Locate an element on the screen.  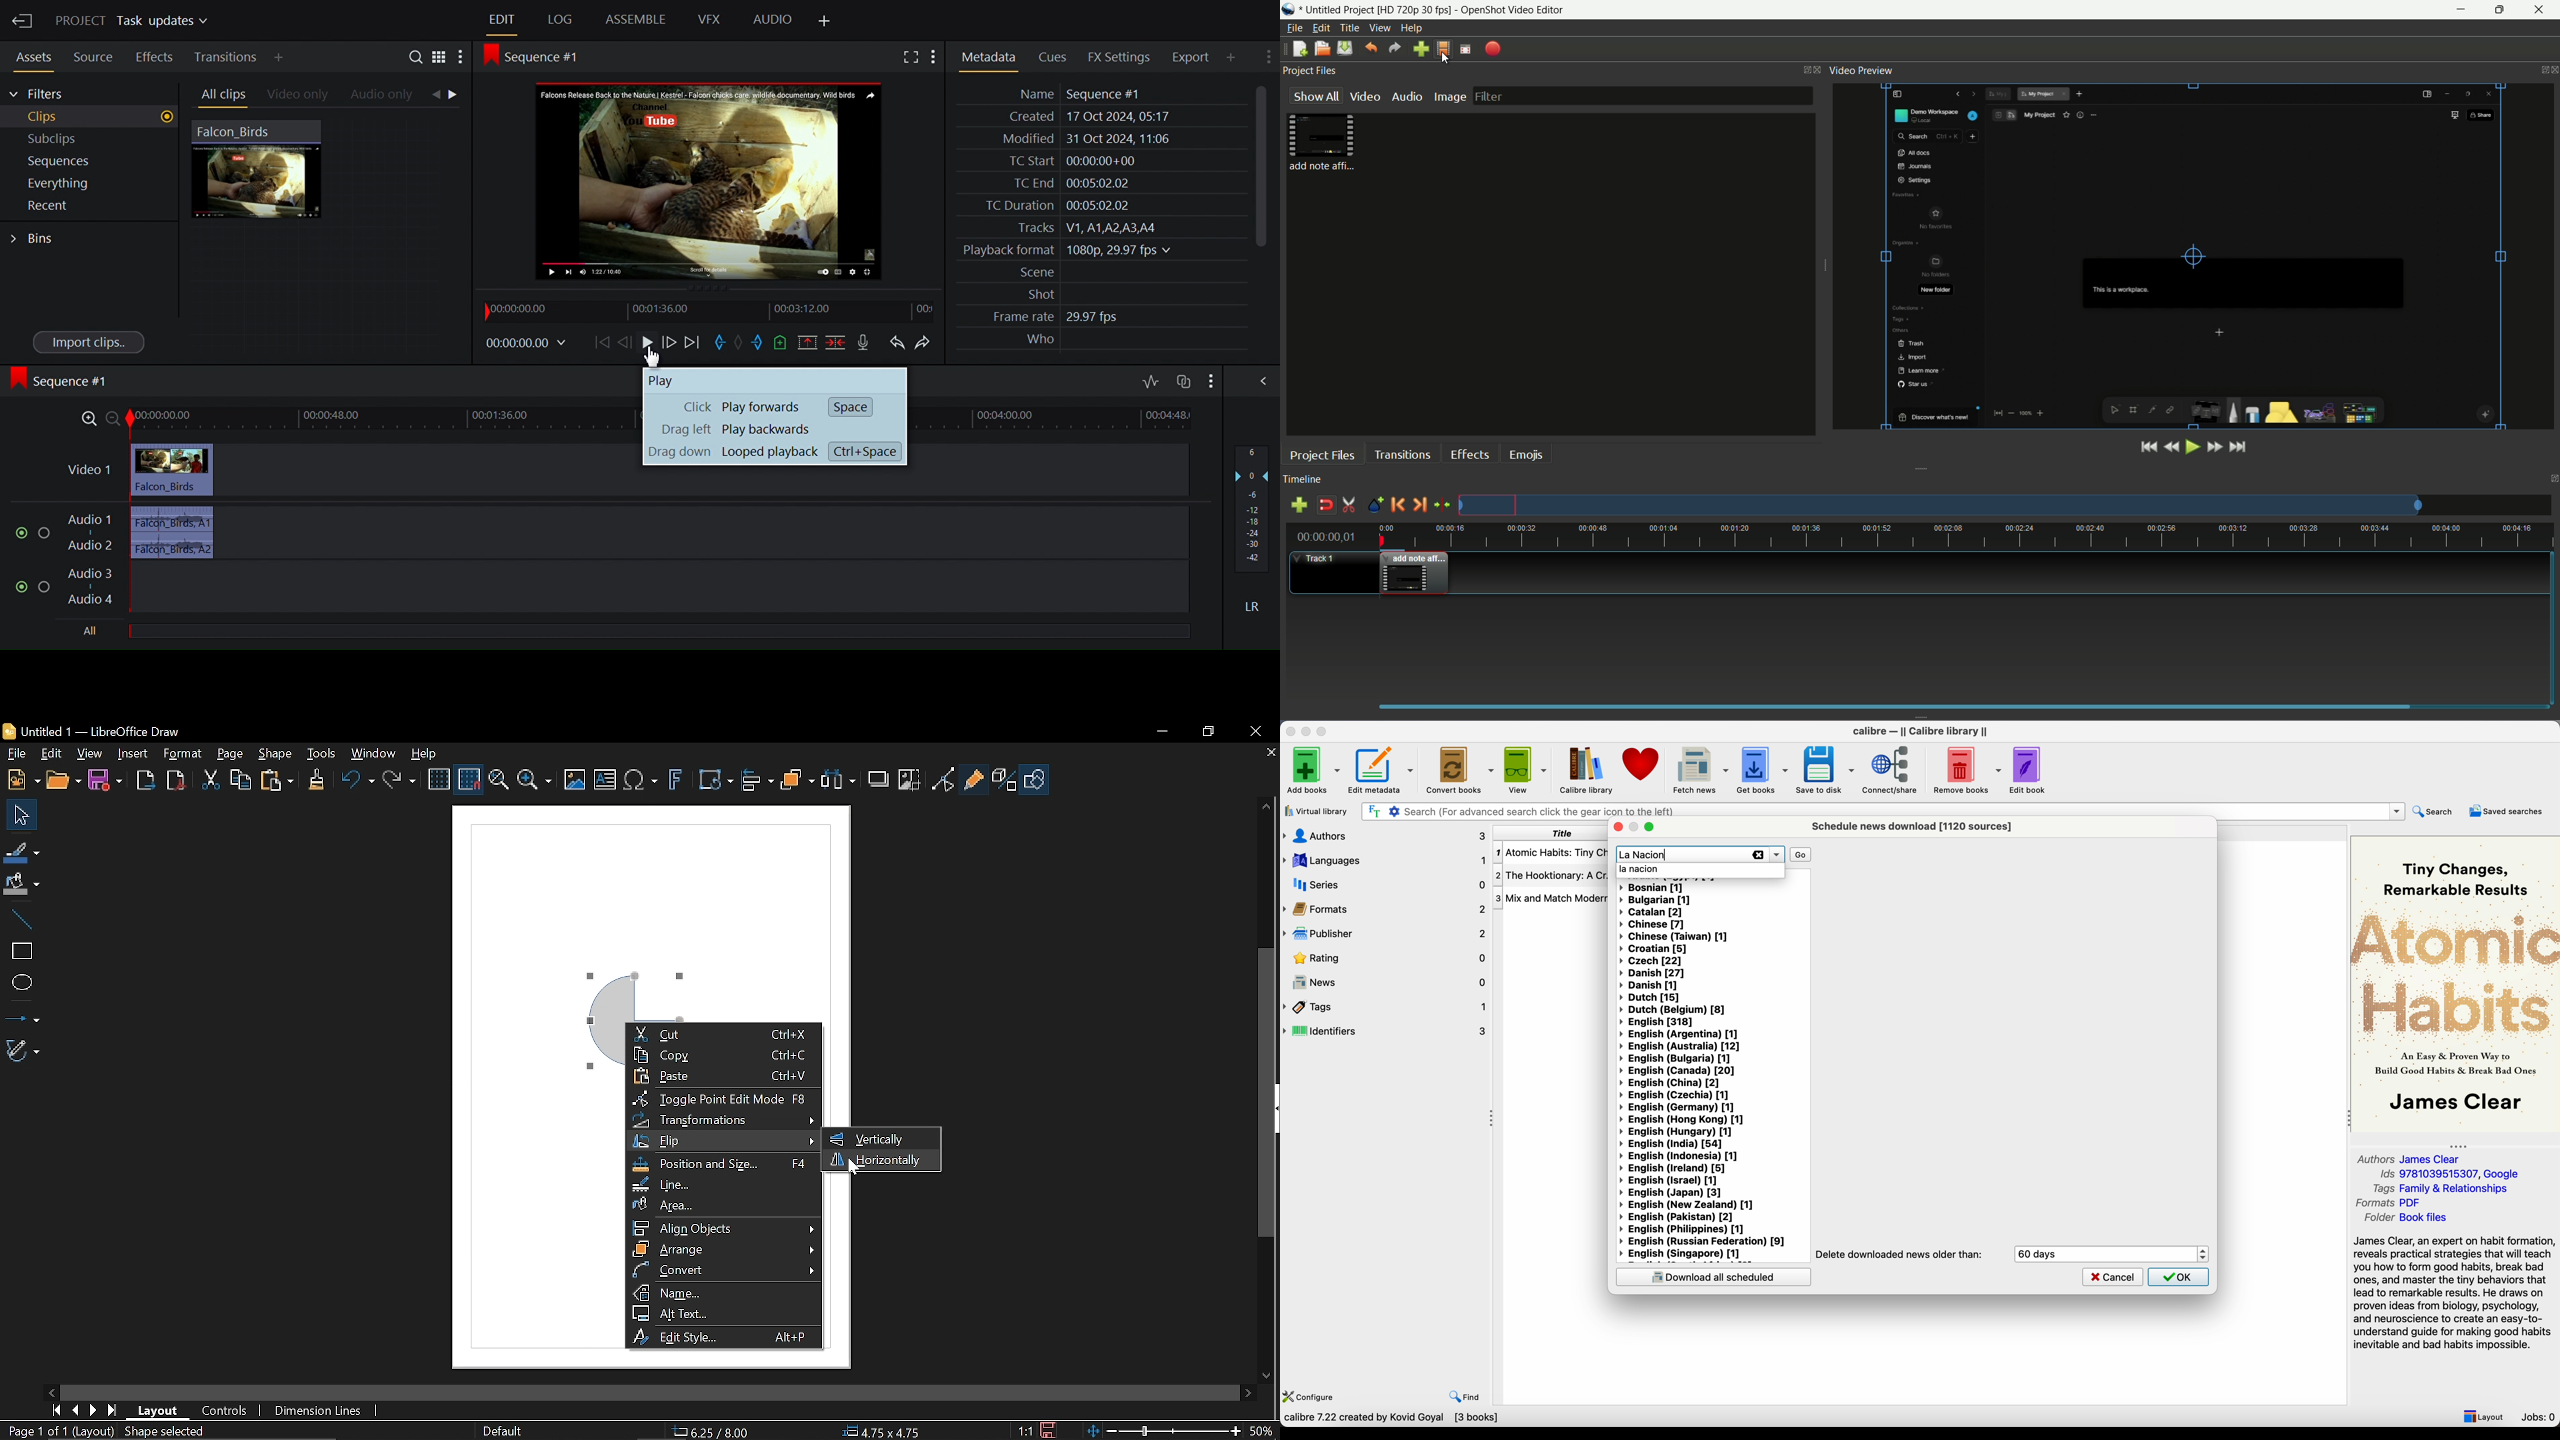
Dimension lines is located at coordinates (326, 1409).